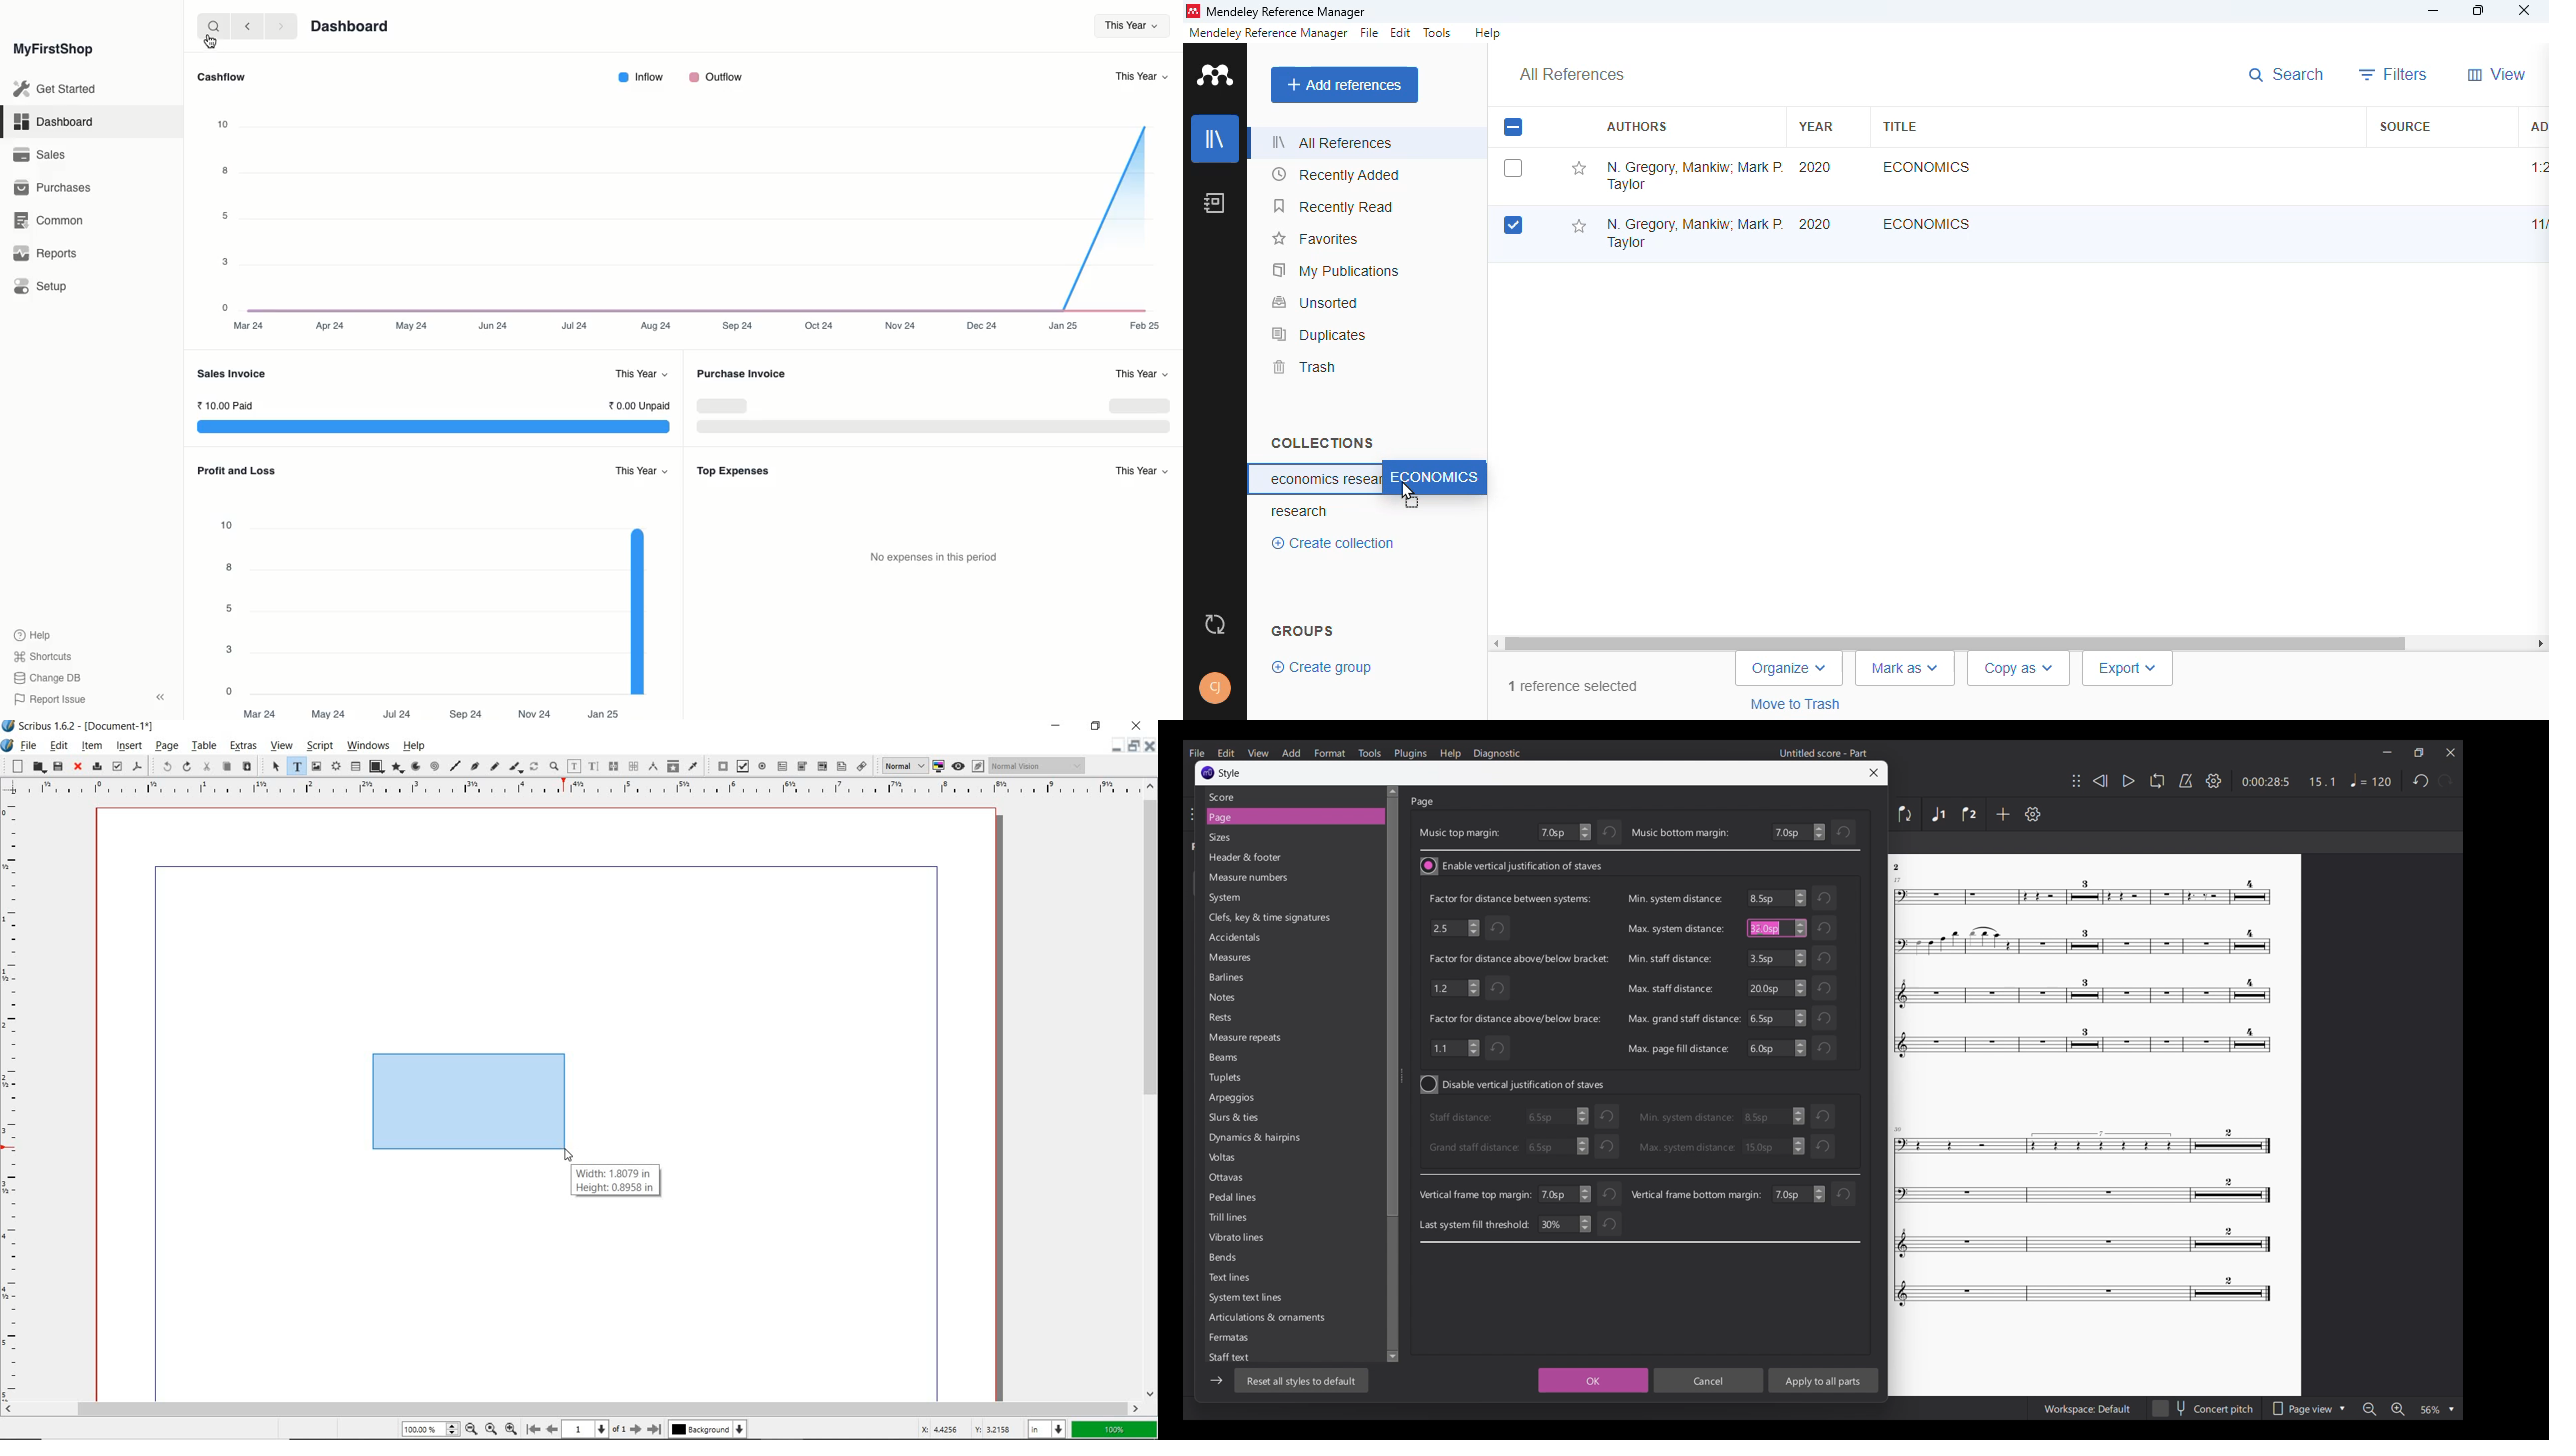 The width and height of the screenshot is (2576, 1456). I want to click on text frame, so click(294, 766).